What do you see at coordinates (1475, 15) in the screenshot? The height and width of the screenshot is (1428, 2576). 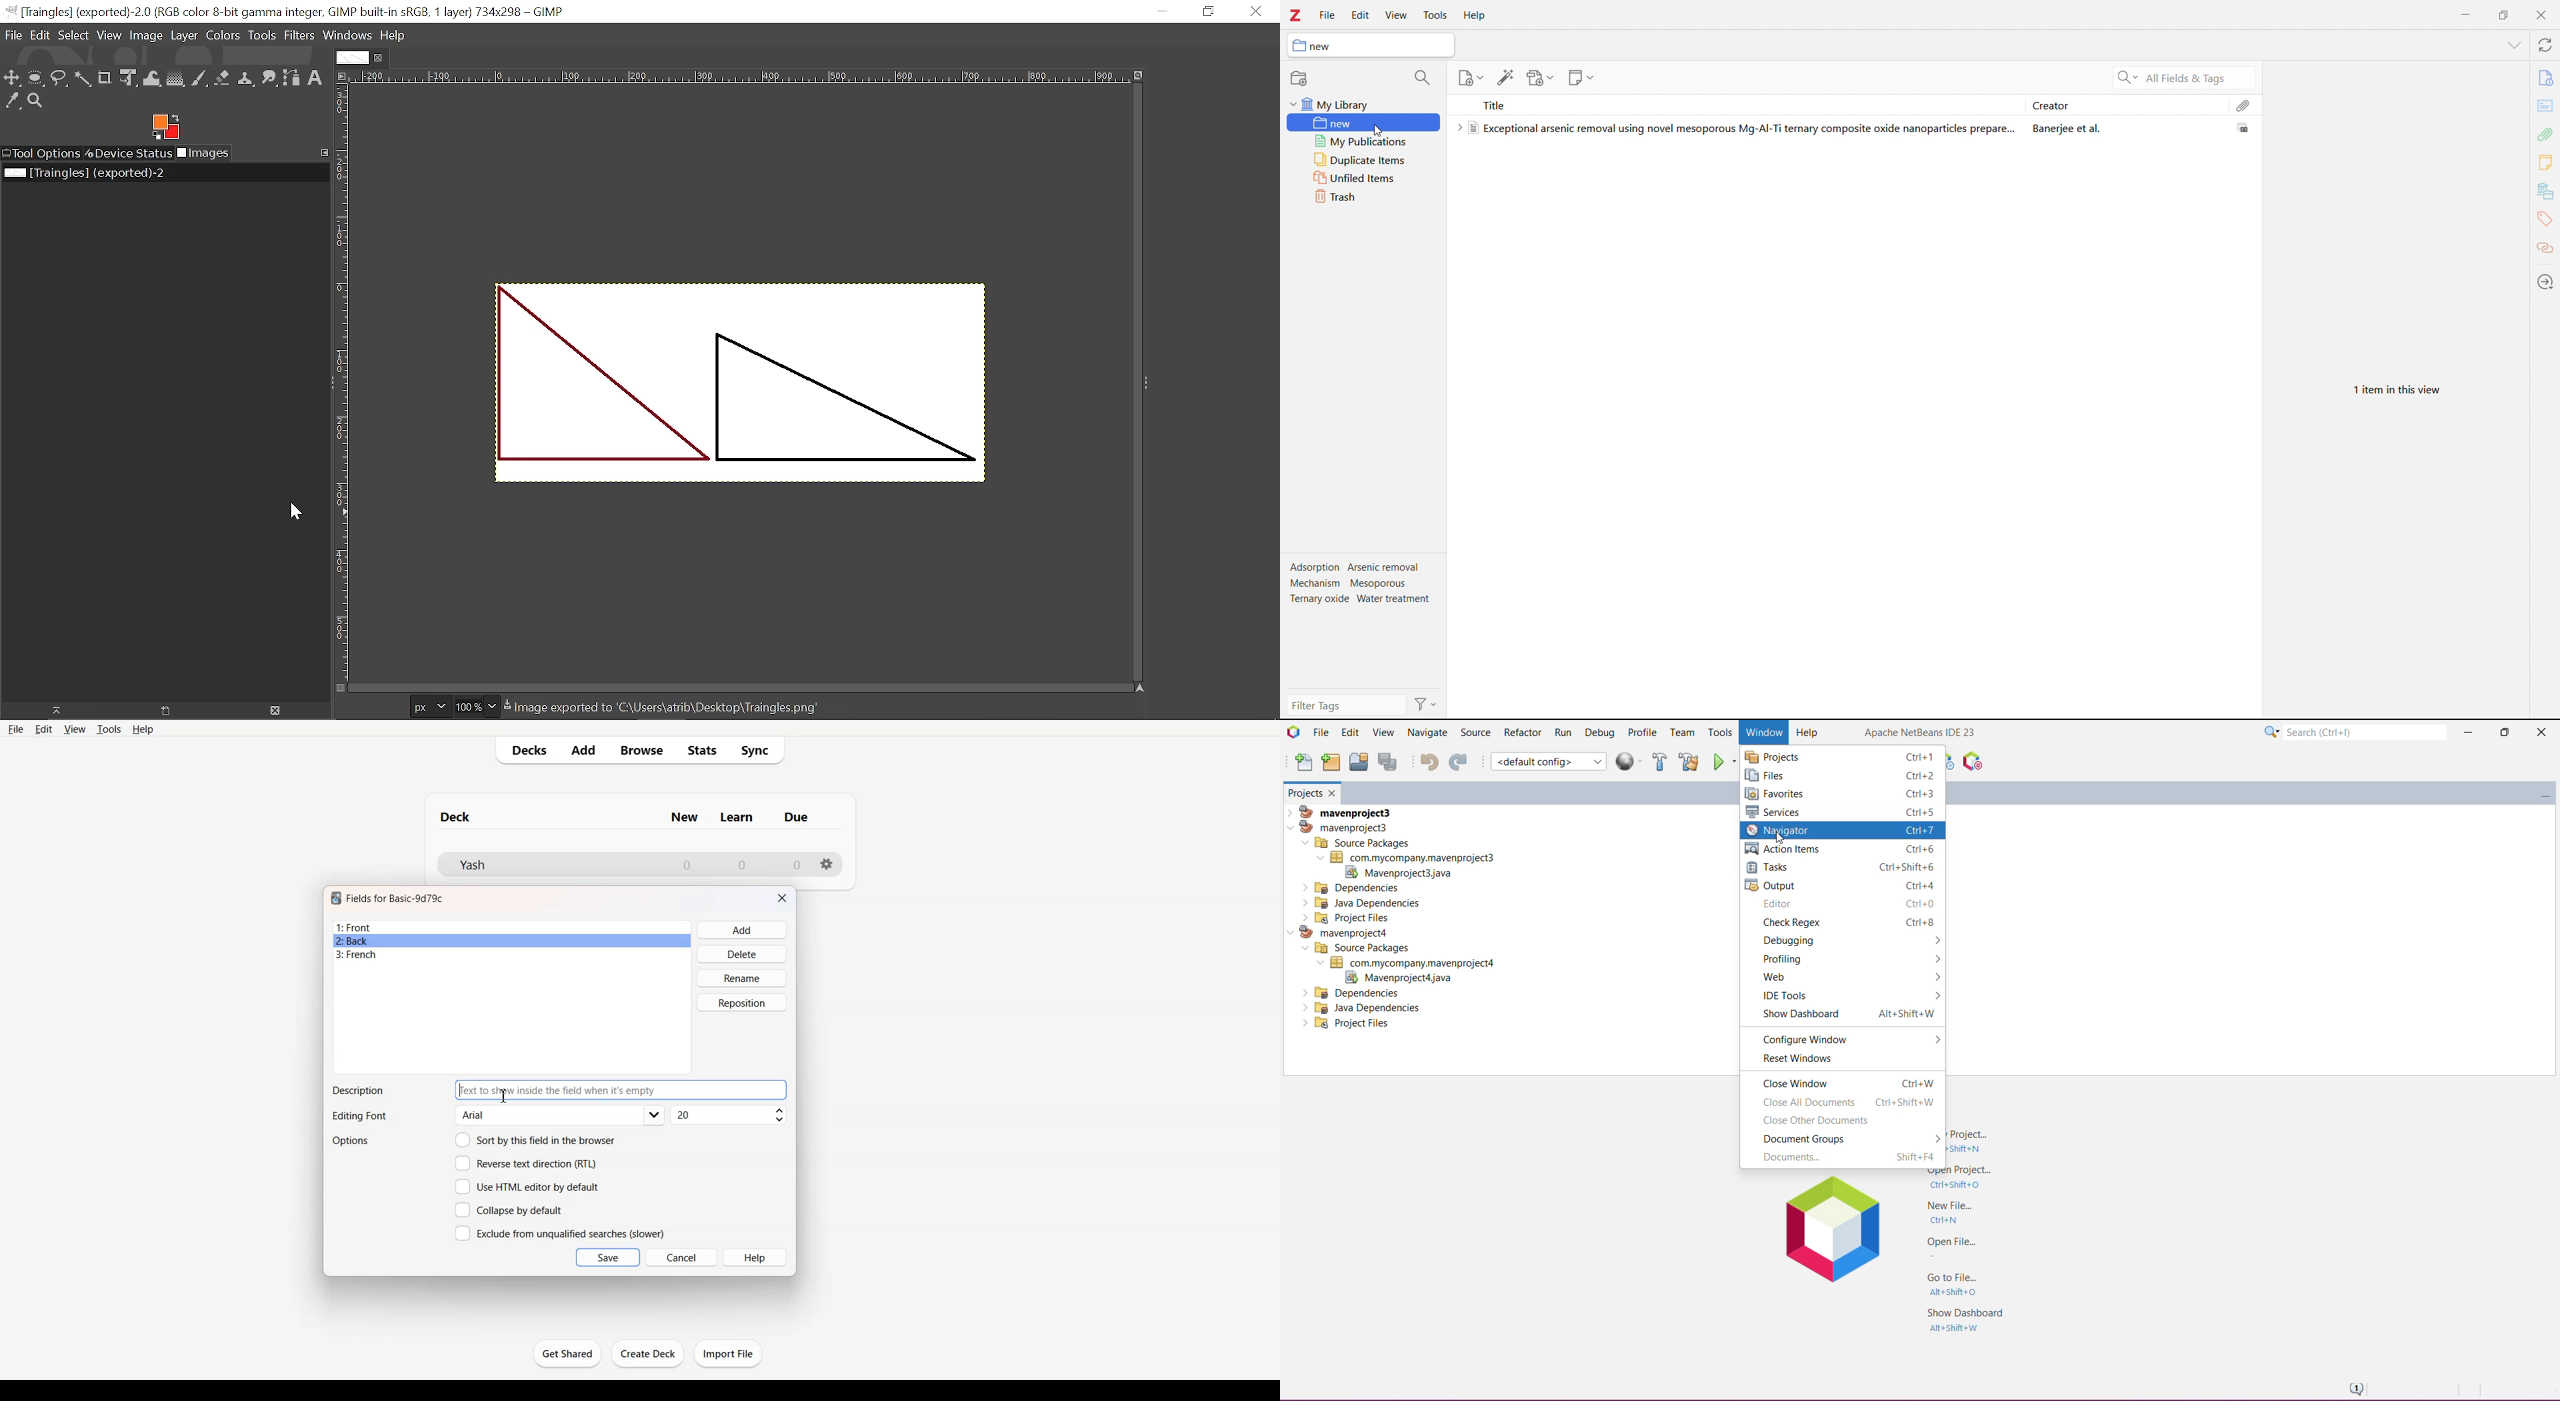 I see `help` at bounding box center [1475, 15].